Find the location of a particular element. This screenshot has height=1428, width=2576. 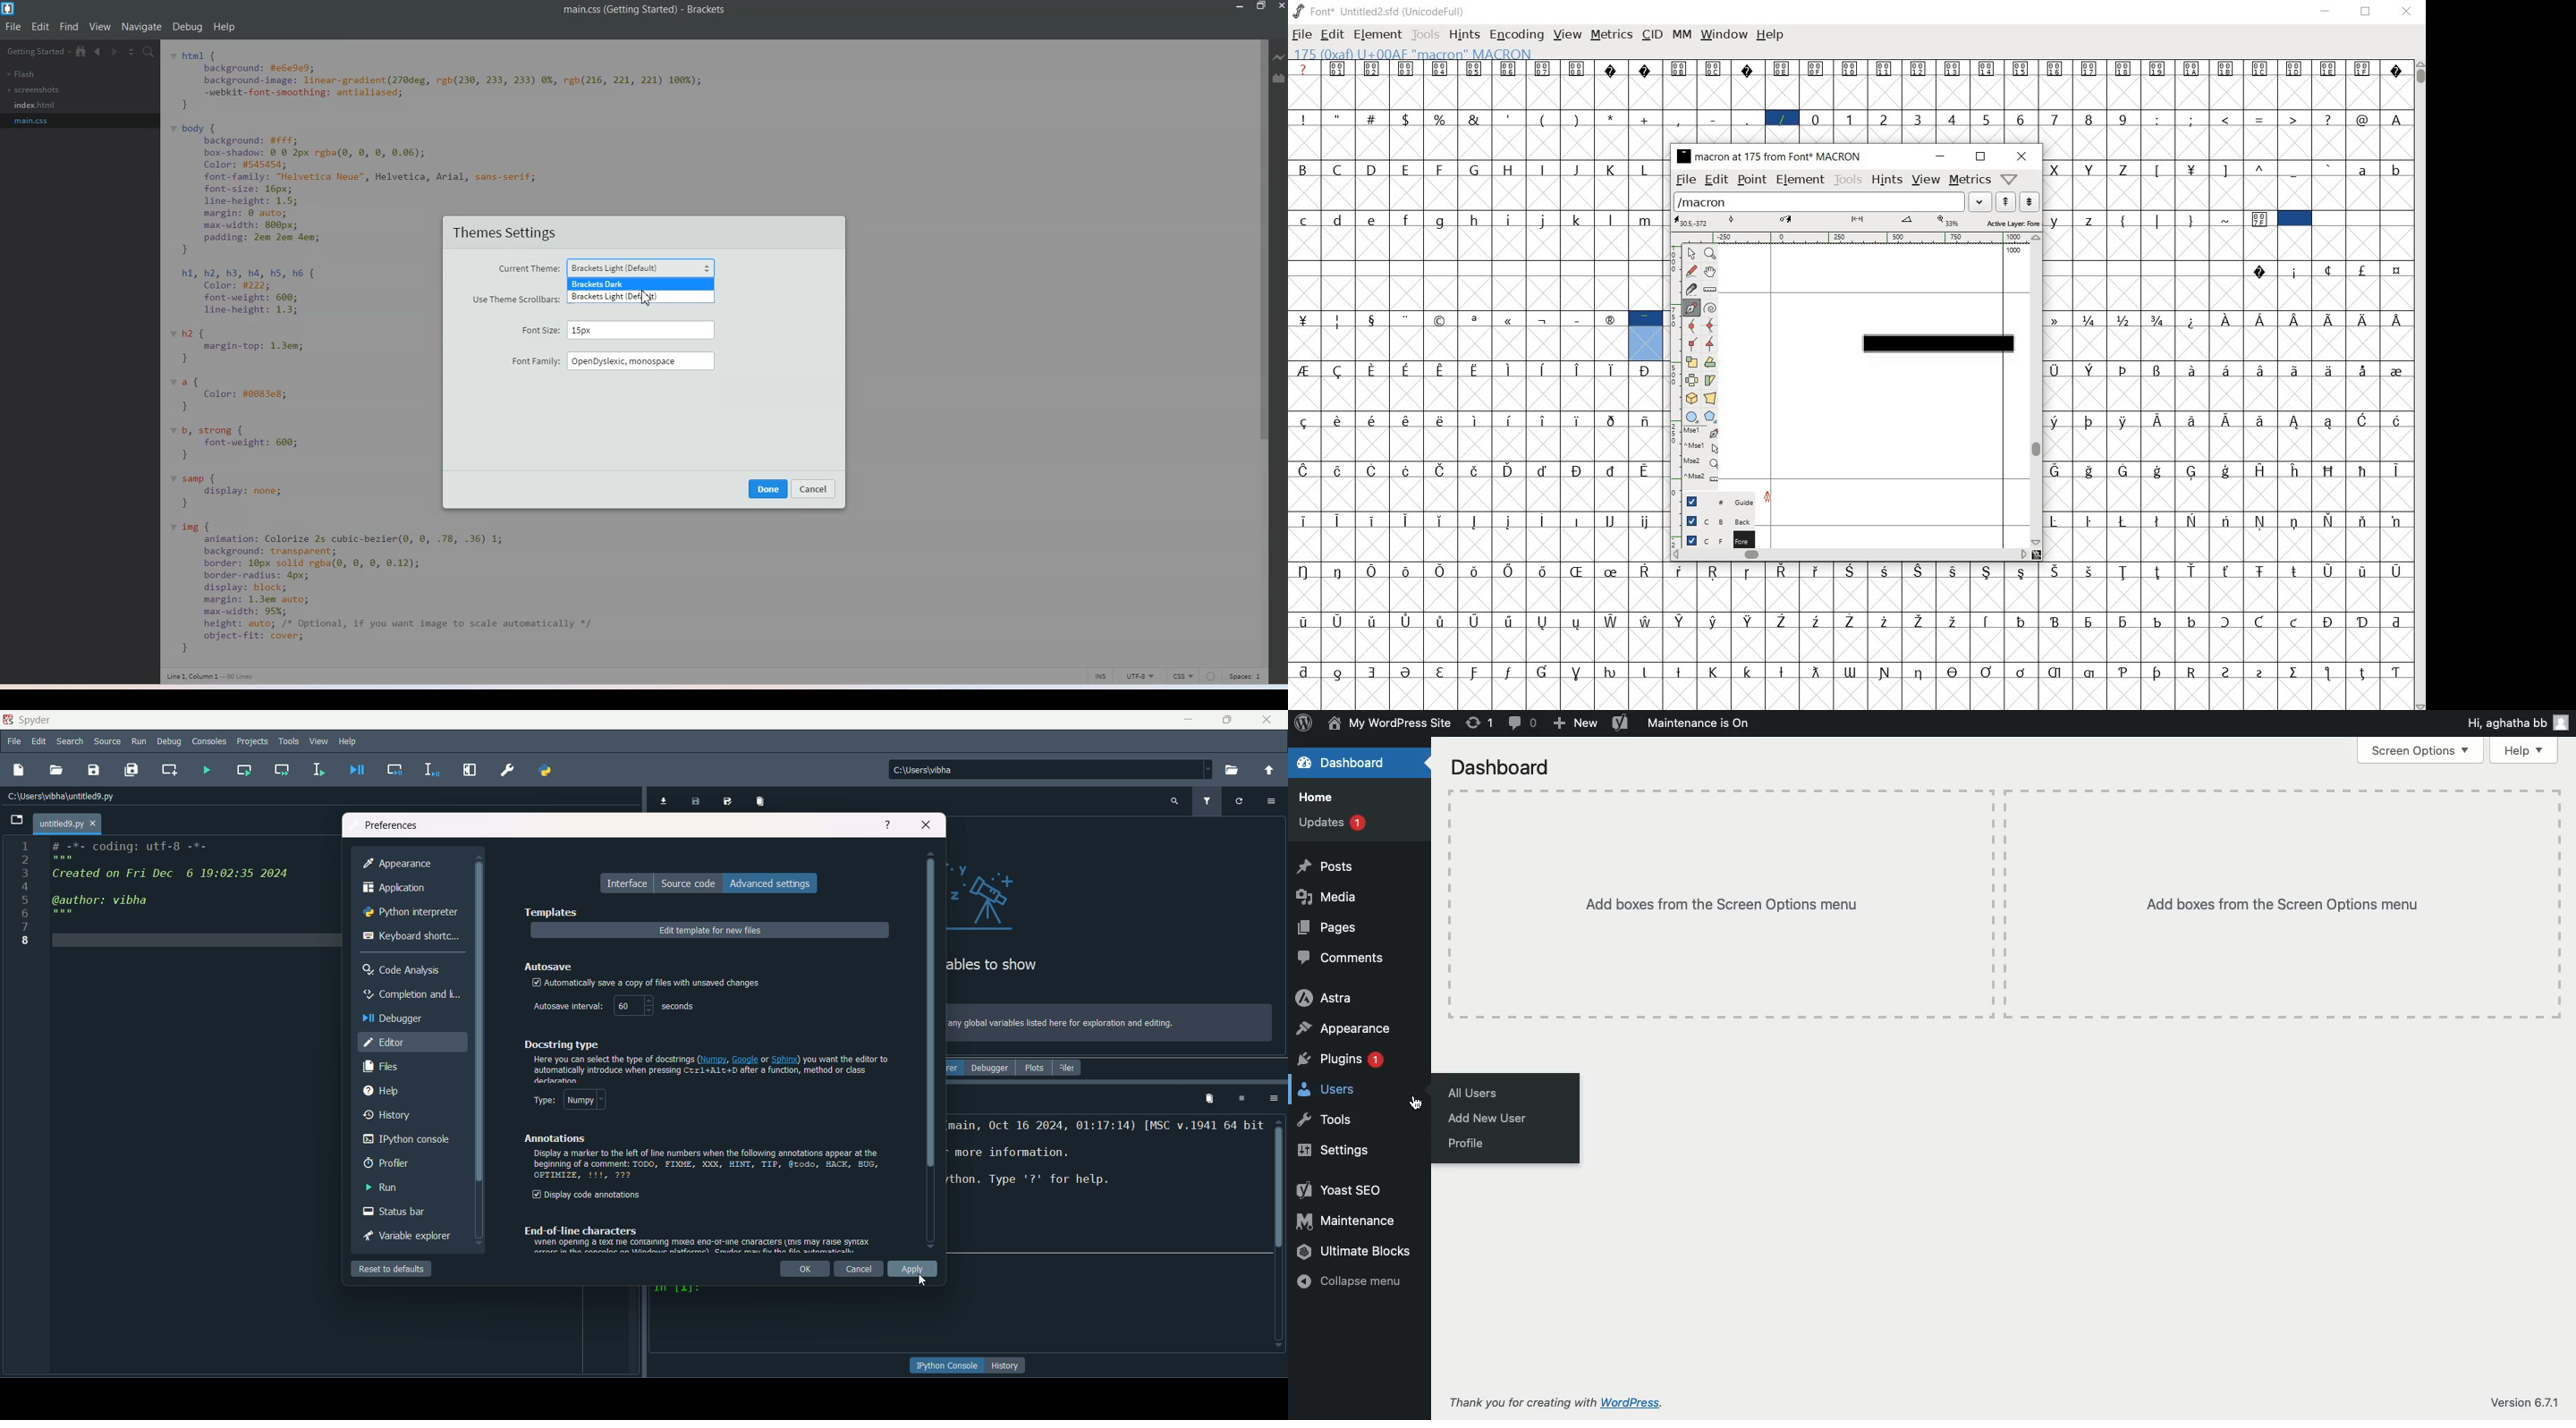

 is located at coordinates (2261, 620).